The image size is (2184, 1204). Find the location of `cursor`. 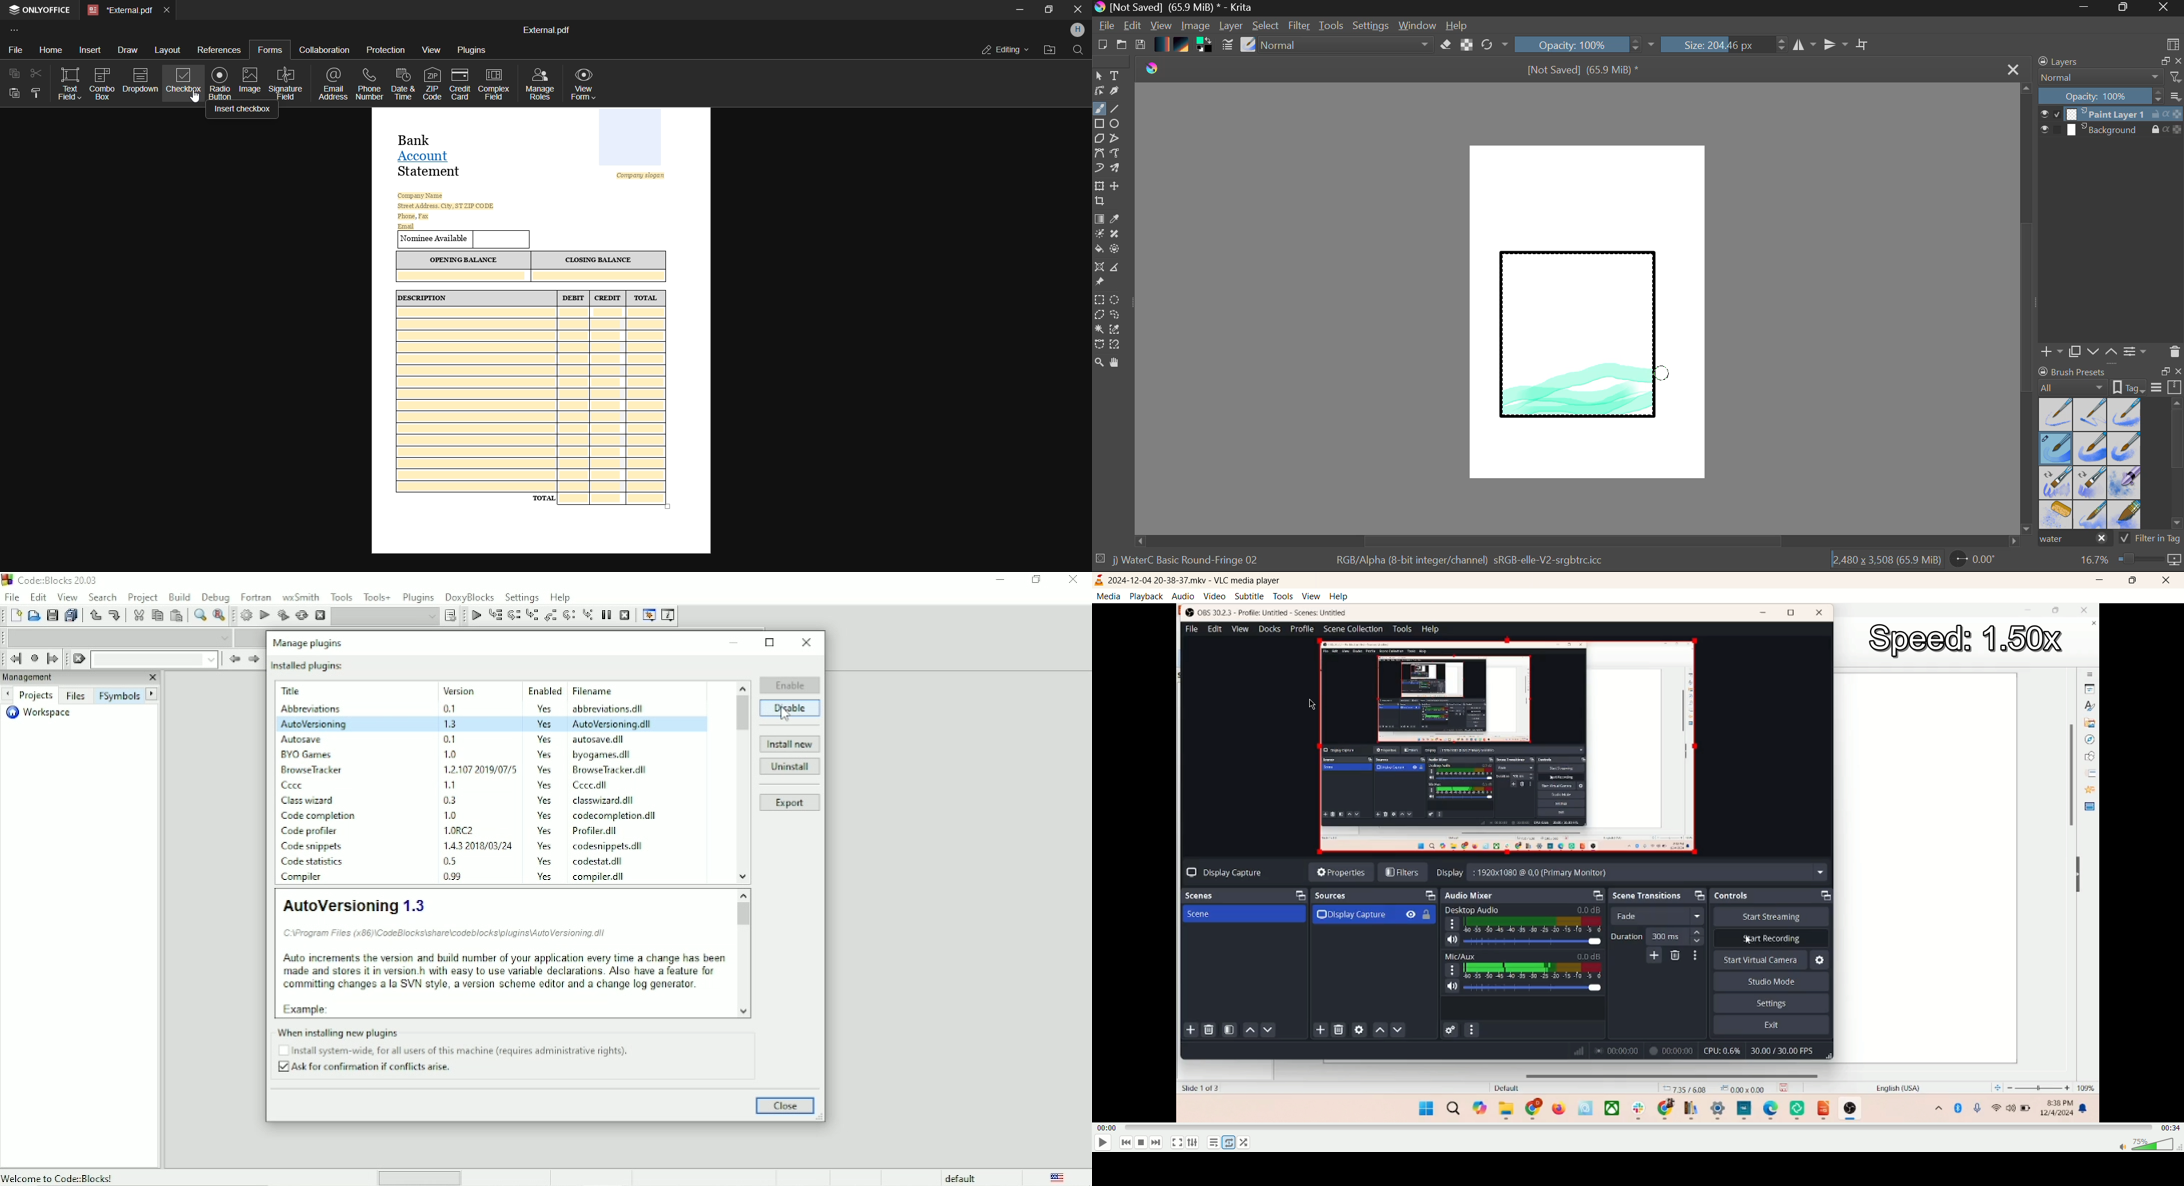

cursor is located at coordinates (198, 97).